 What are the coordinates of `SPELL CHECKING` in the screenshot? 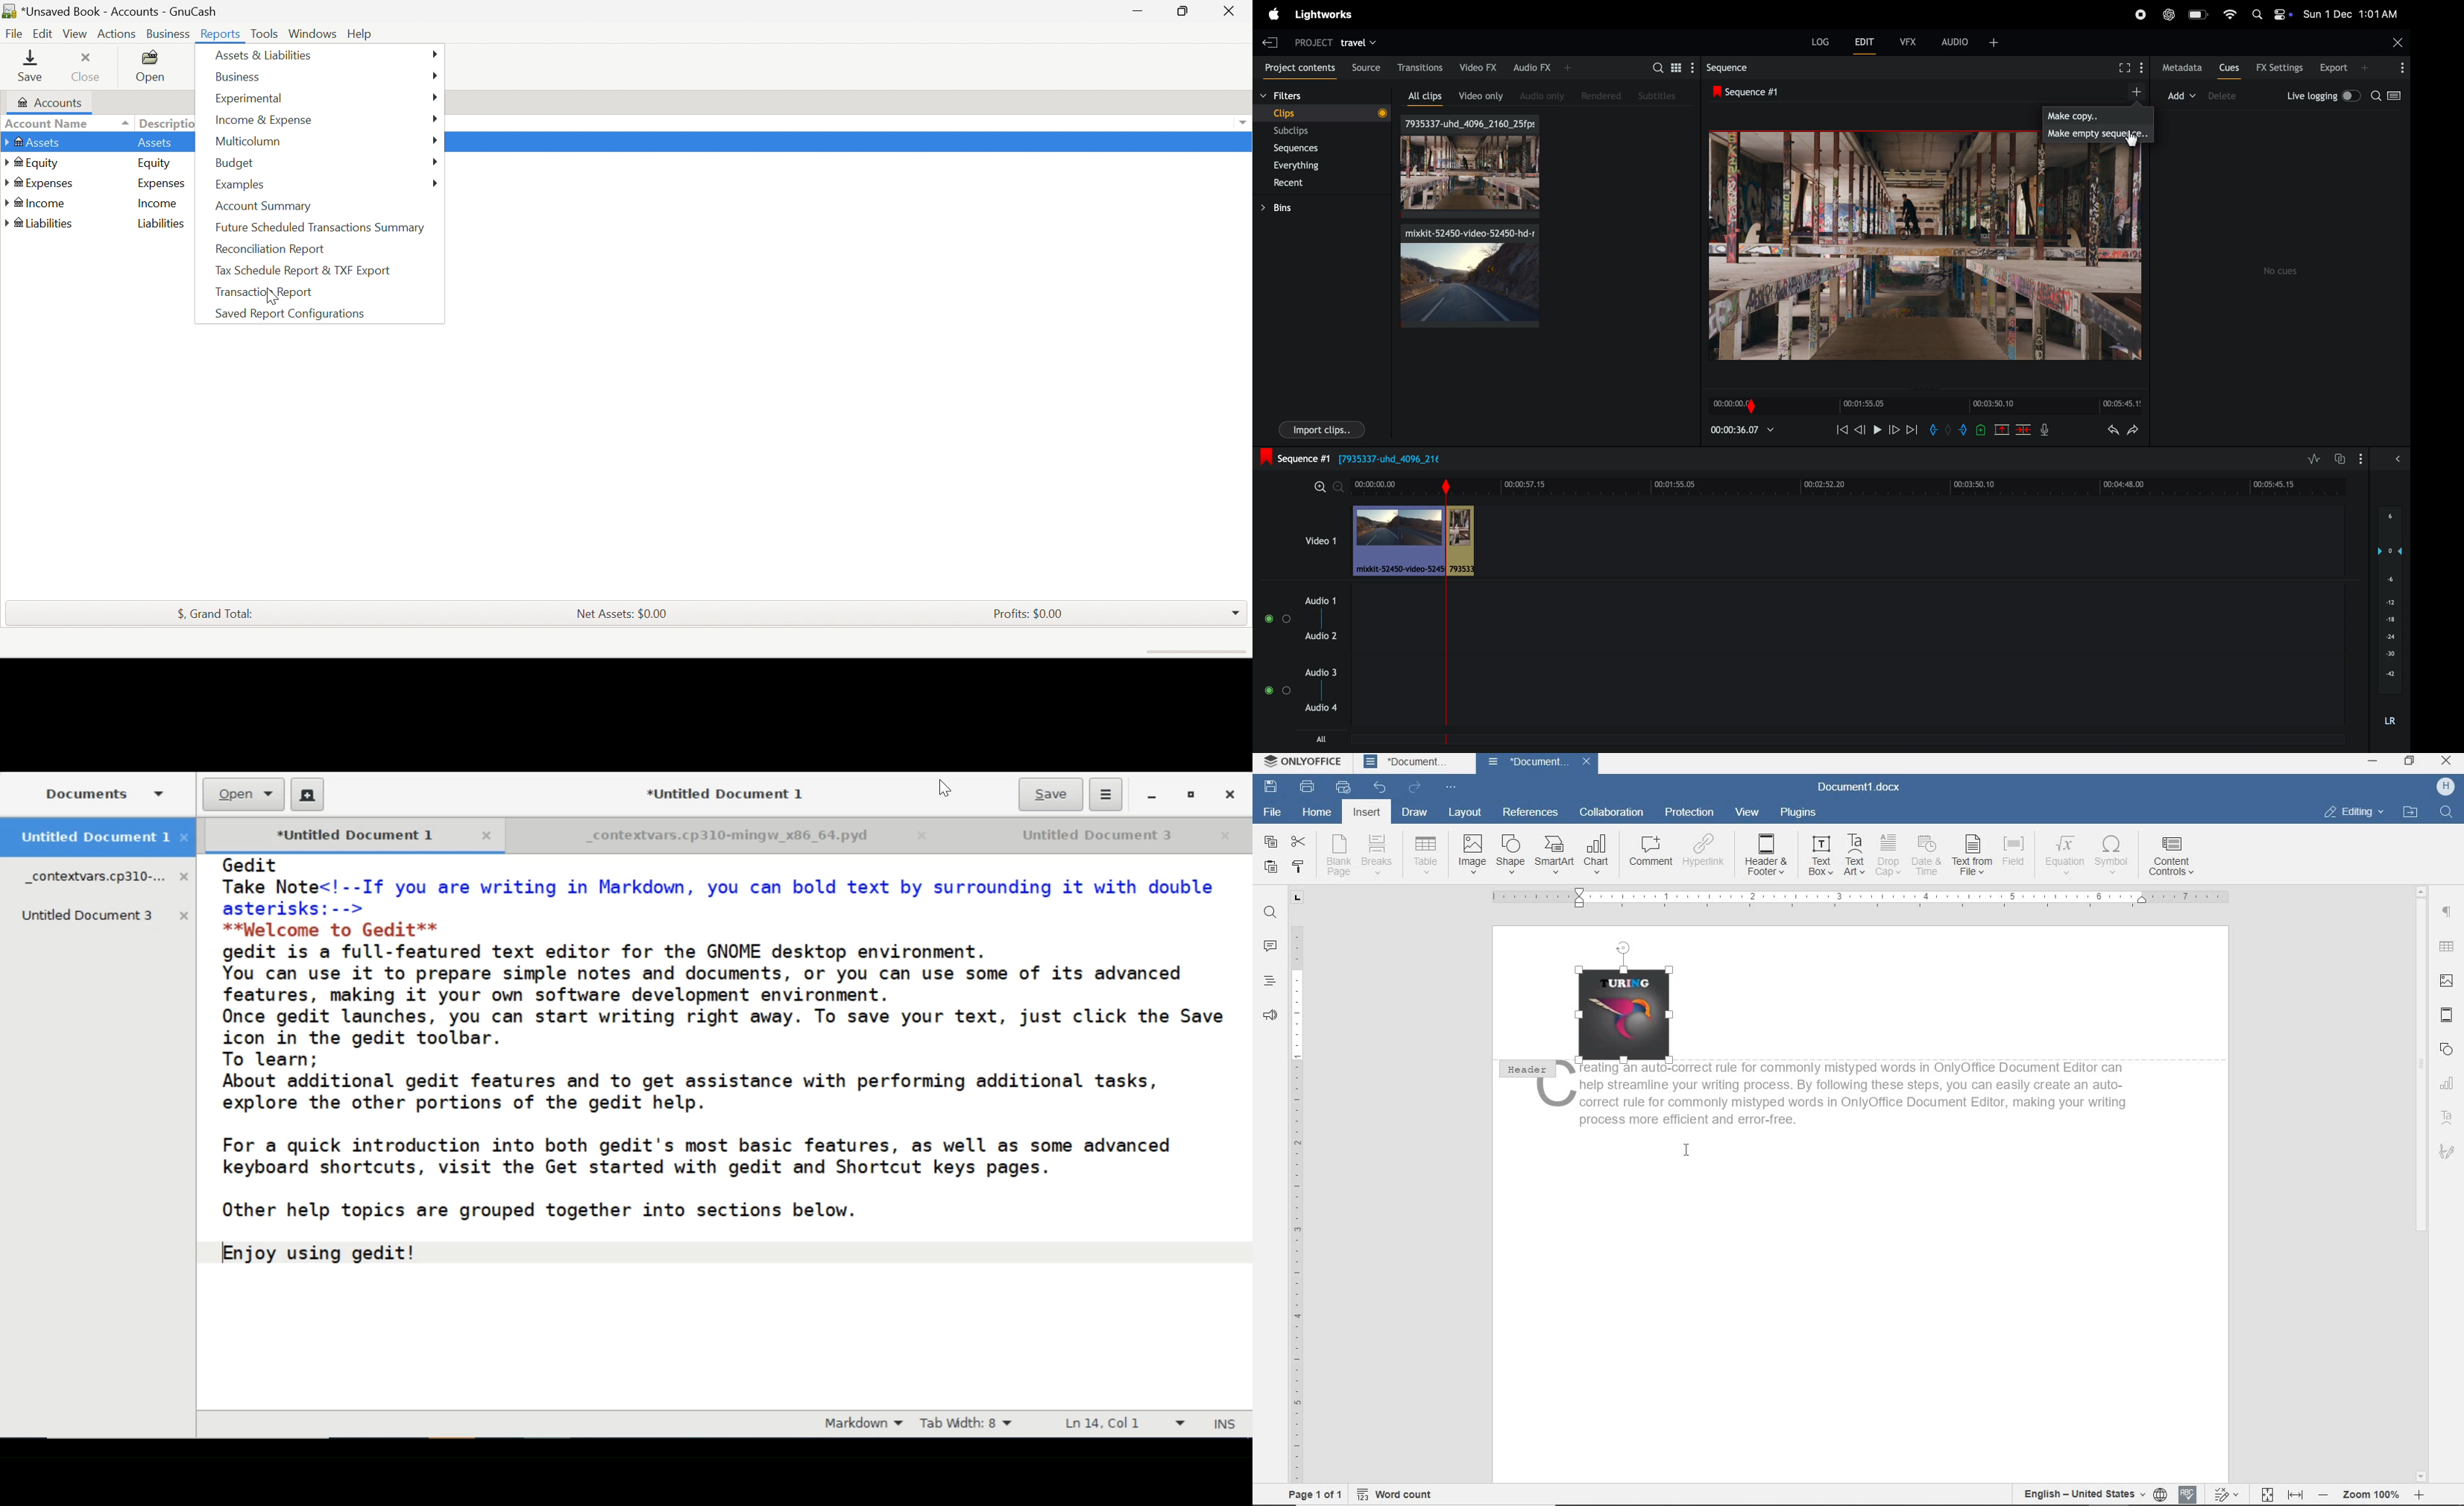 It's located at (2189, 1493).